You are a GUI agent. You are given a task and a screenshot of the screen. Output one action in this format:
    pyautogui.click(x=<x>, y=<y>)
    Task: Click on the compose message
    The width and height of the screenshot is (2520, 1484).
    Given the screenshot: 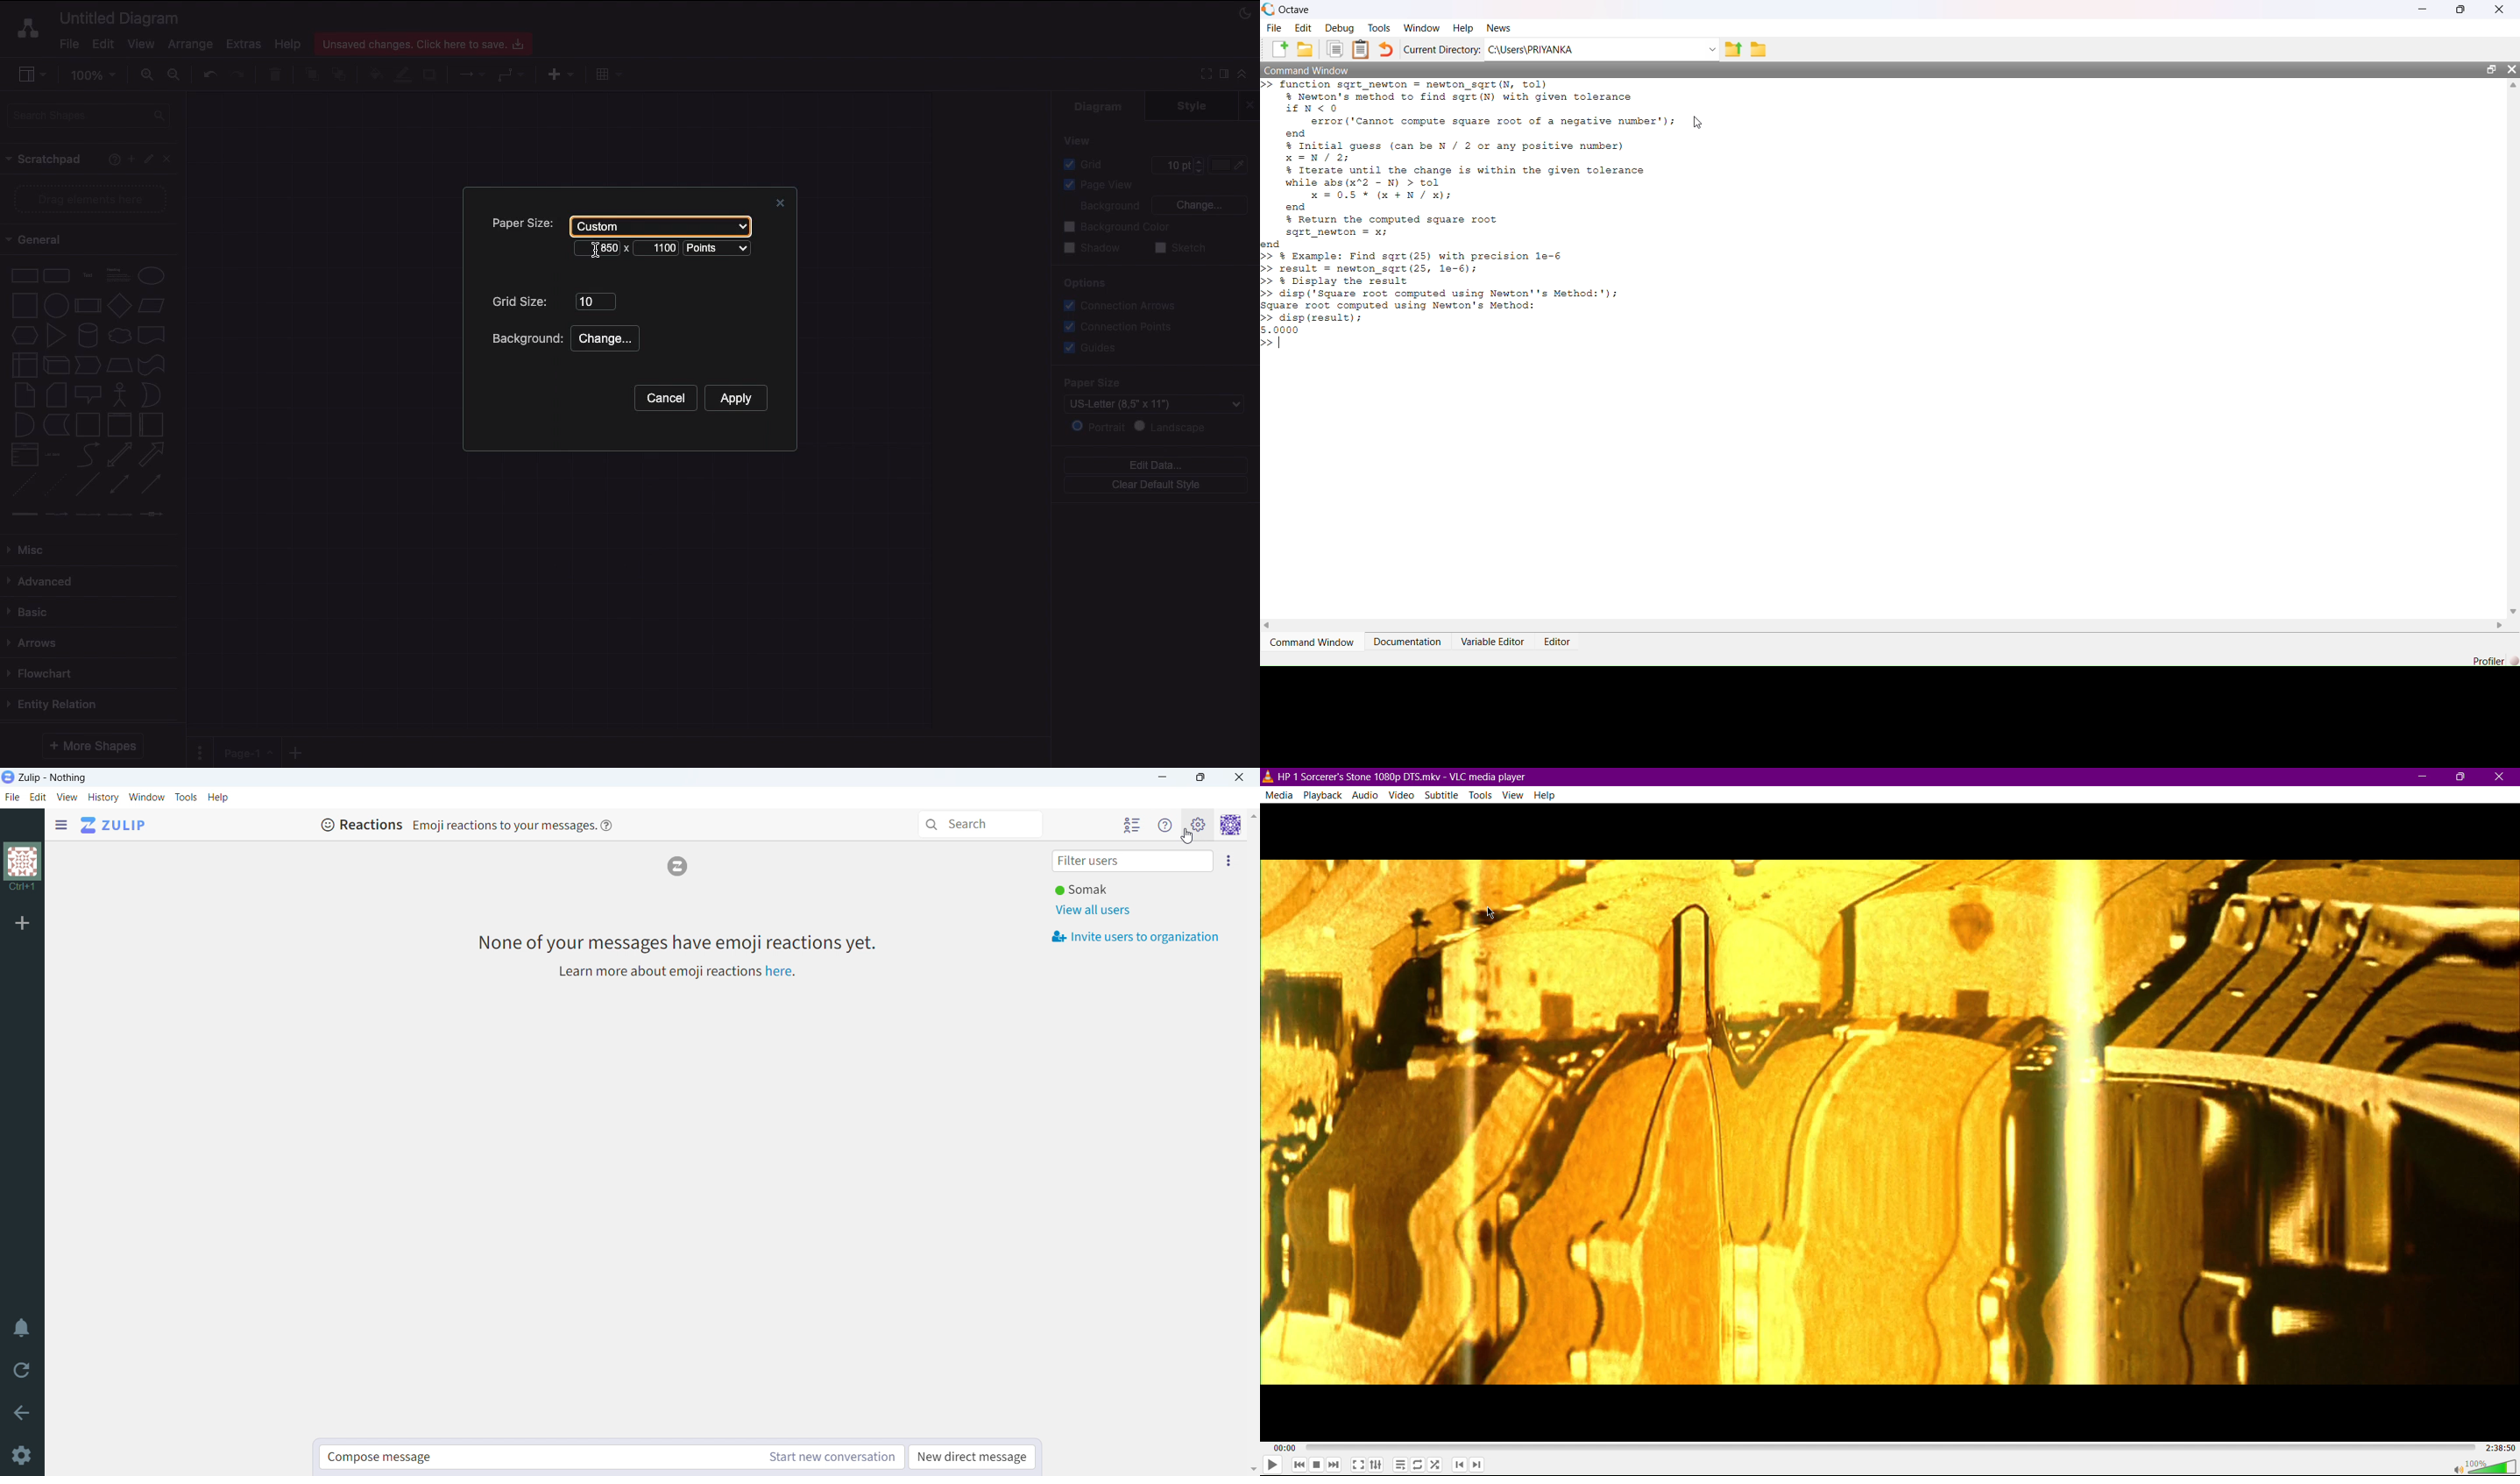 What is the action you would take?
    pyautogui.click(x=537, y=1458)
    